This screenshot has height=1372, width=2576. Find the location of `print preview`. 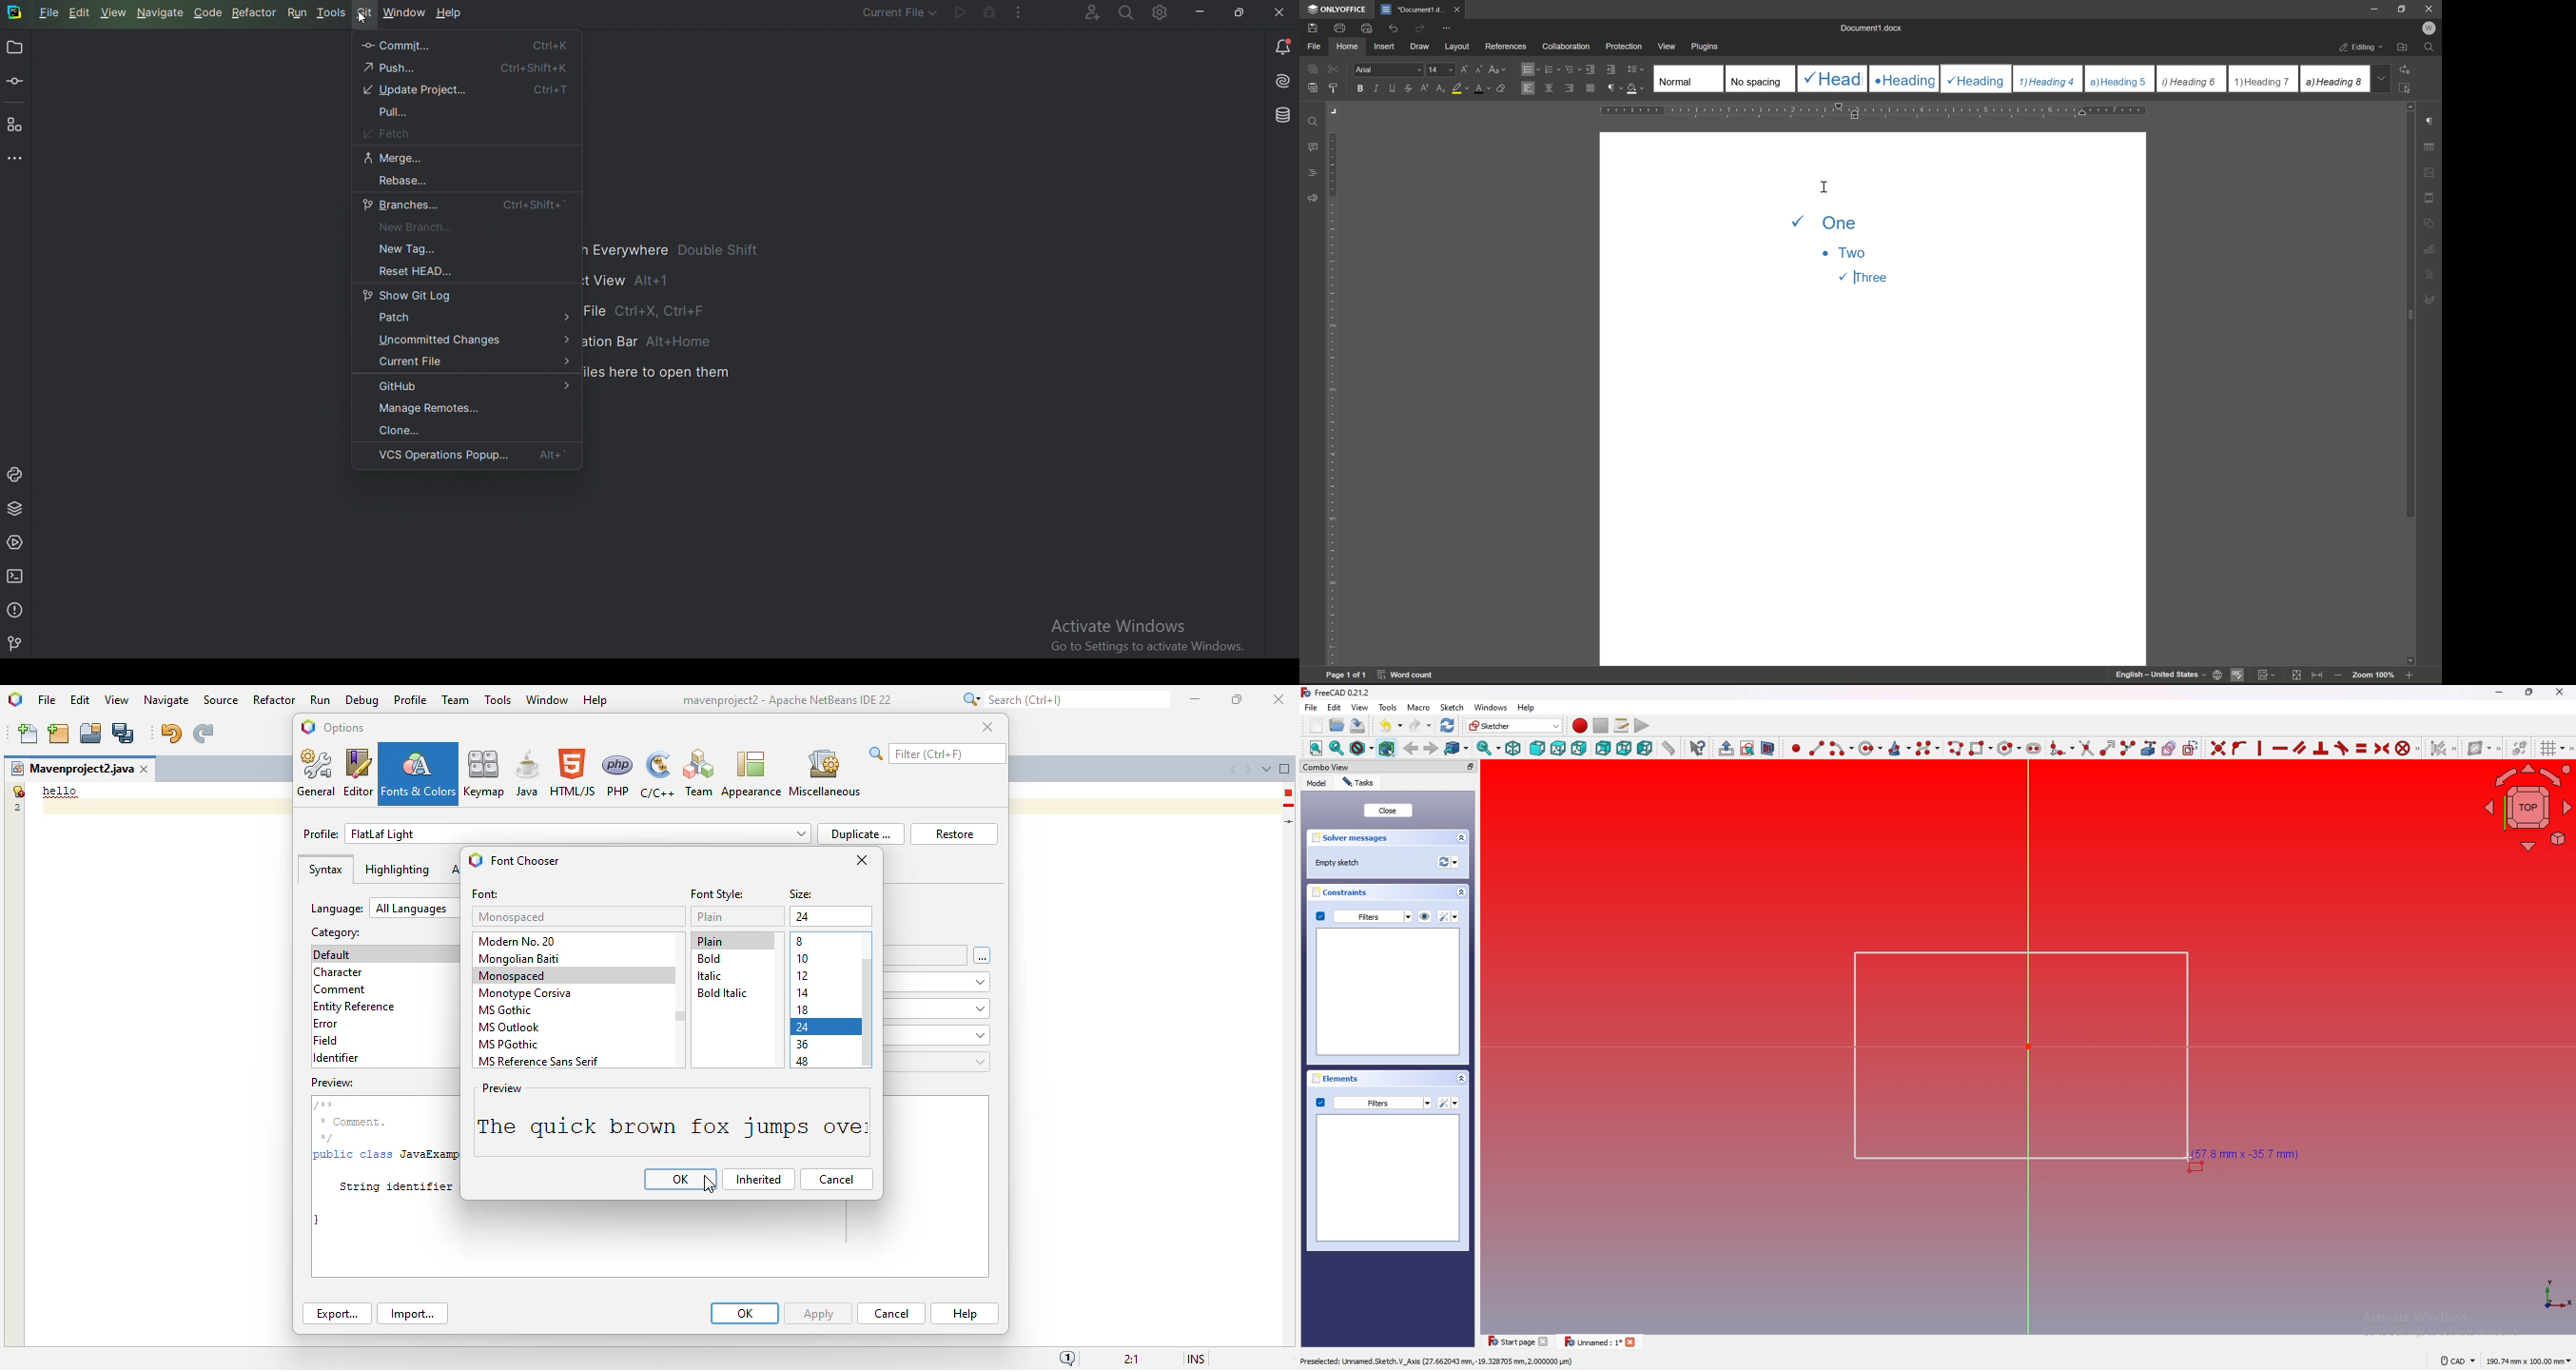

print preview is located at coordinates (1368, 29).